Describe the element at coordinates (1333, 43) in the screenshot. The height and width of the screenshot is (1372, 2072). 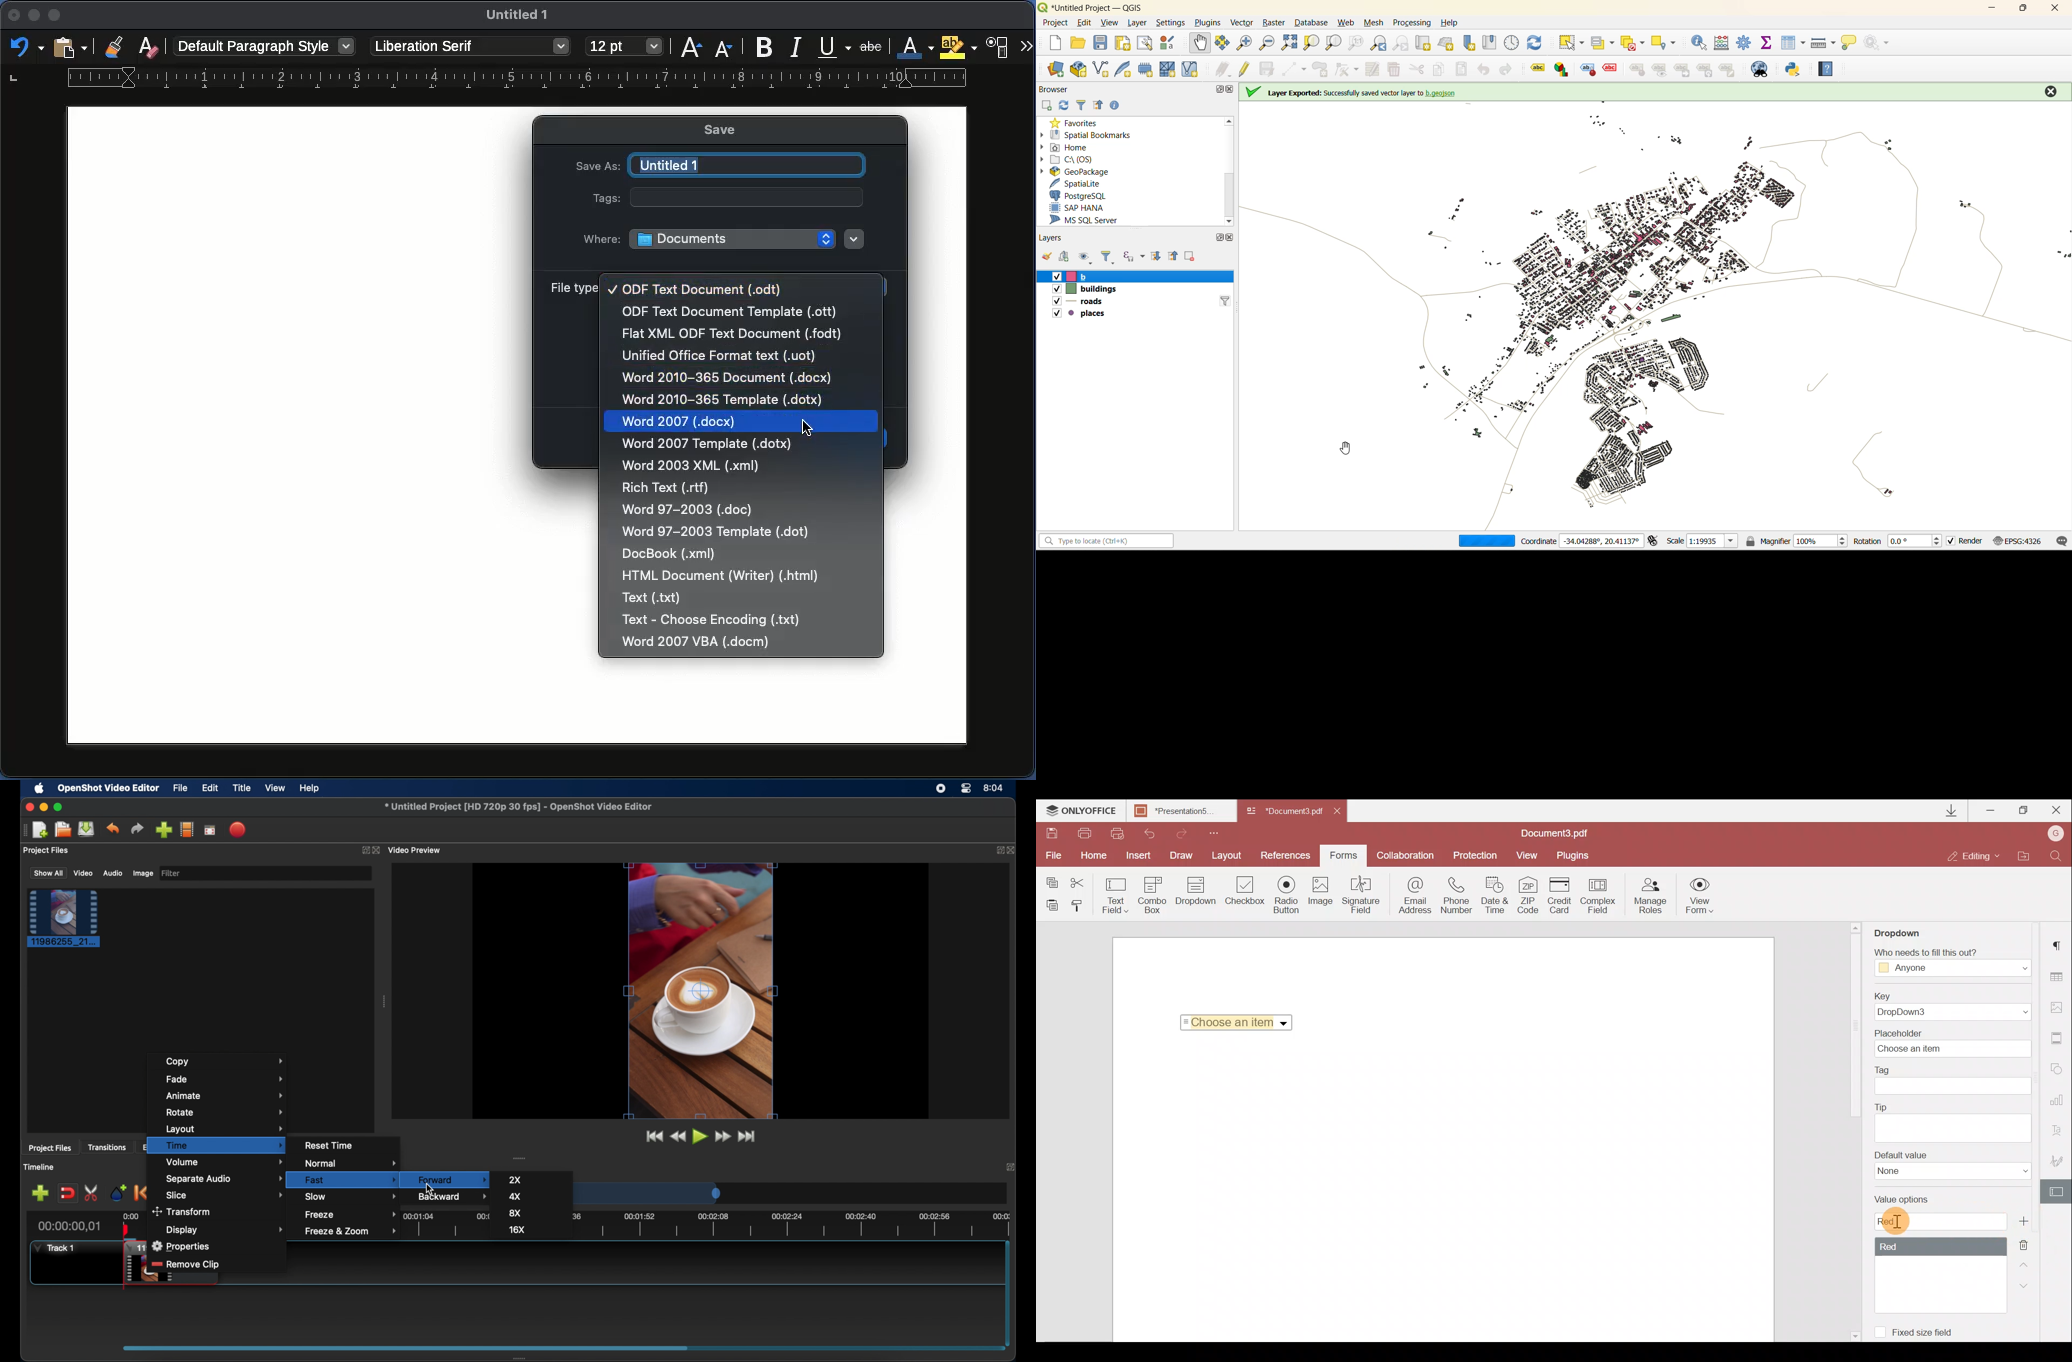
I see `zoom layer` at that location.